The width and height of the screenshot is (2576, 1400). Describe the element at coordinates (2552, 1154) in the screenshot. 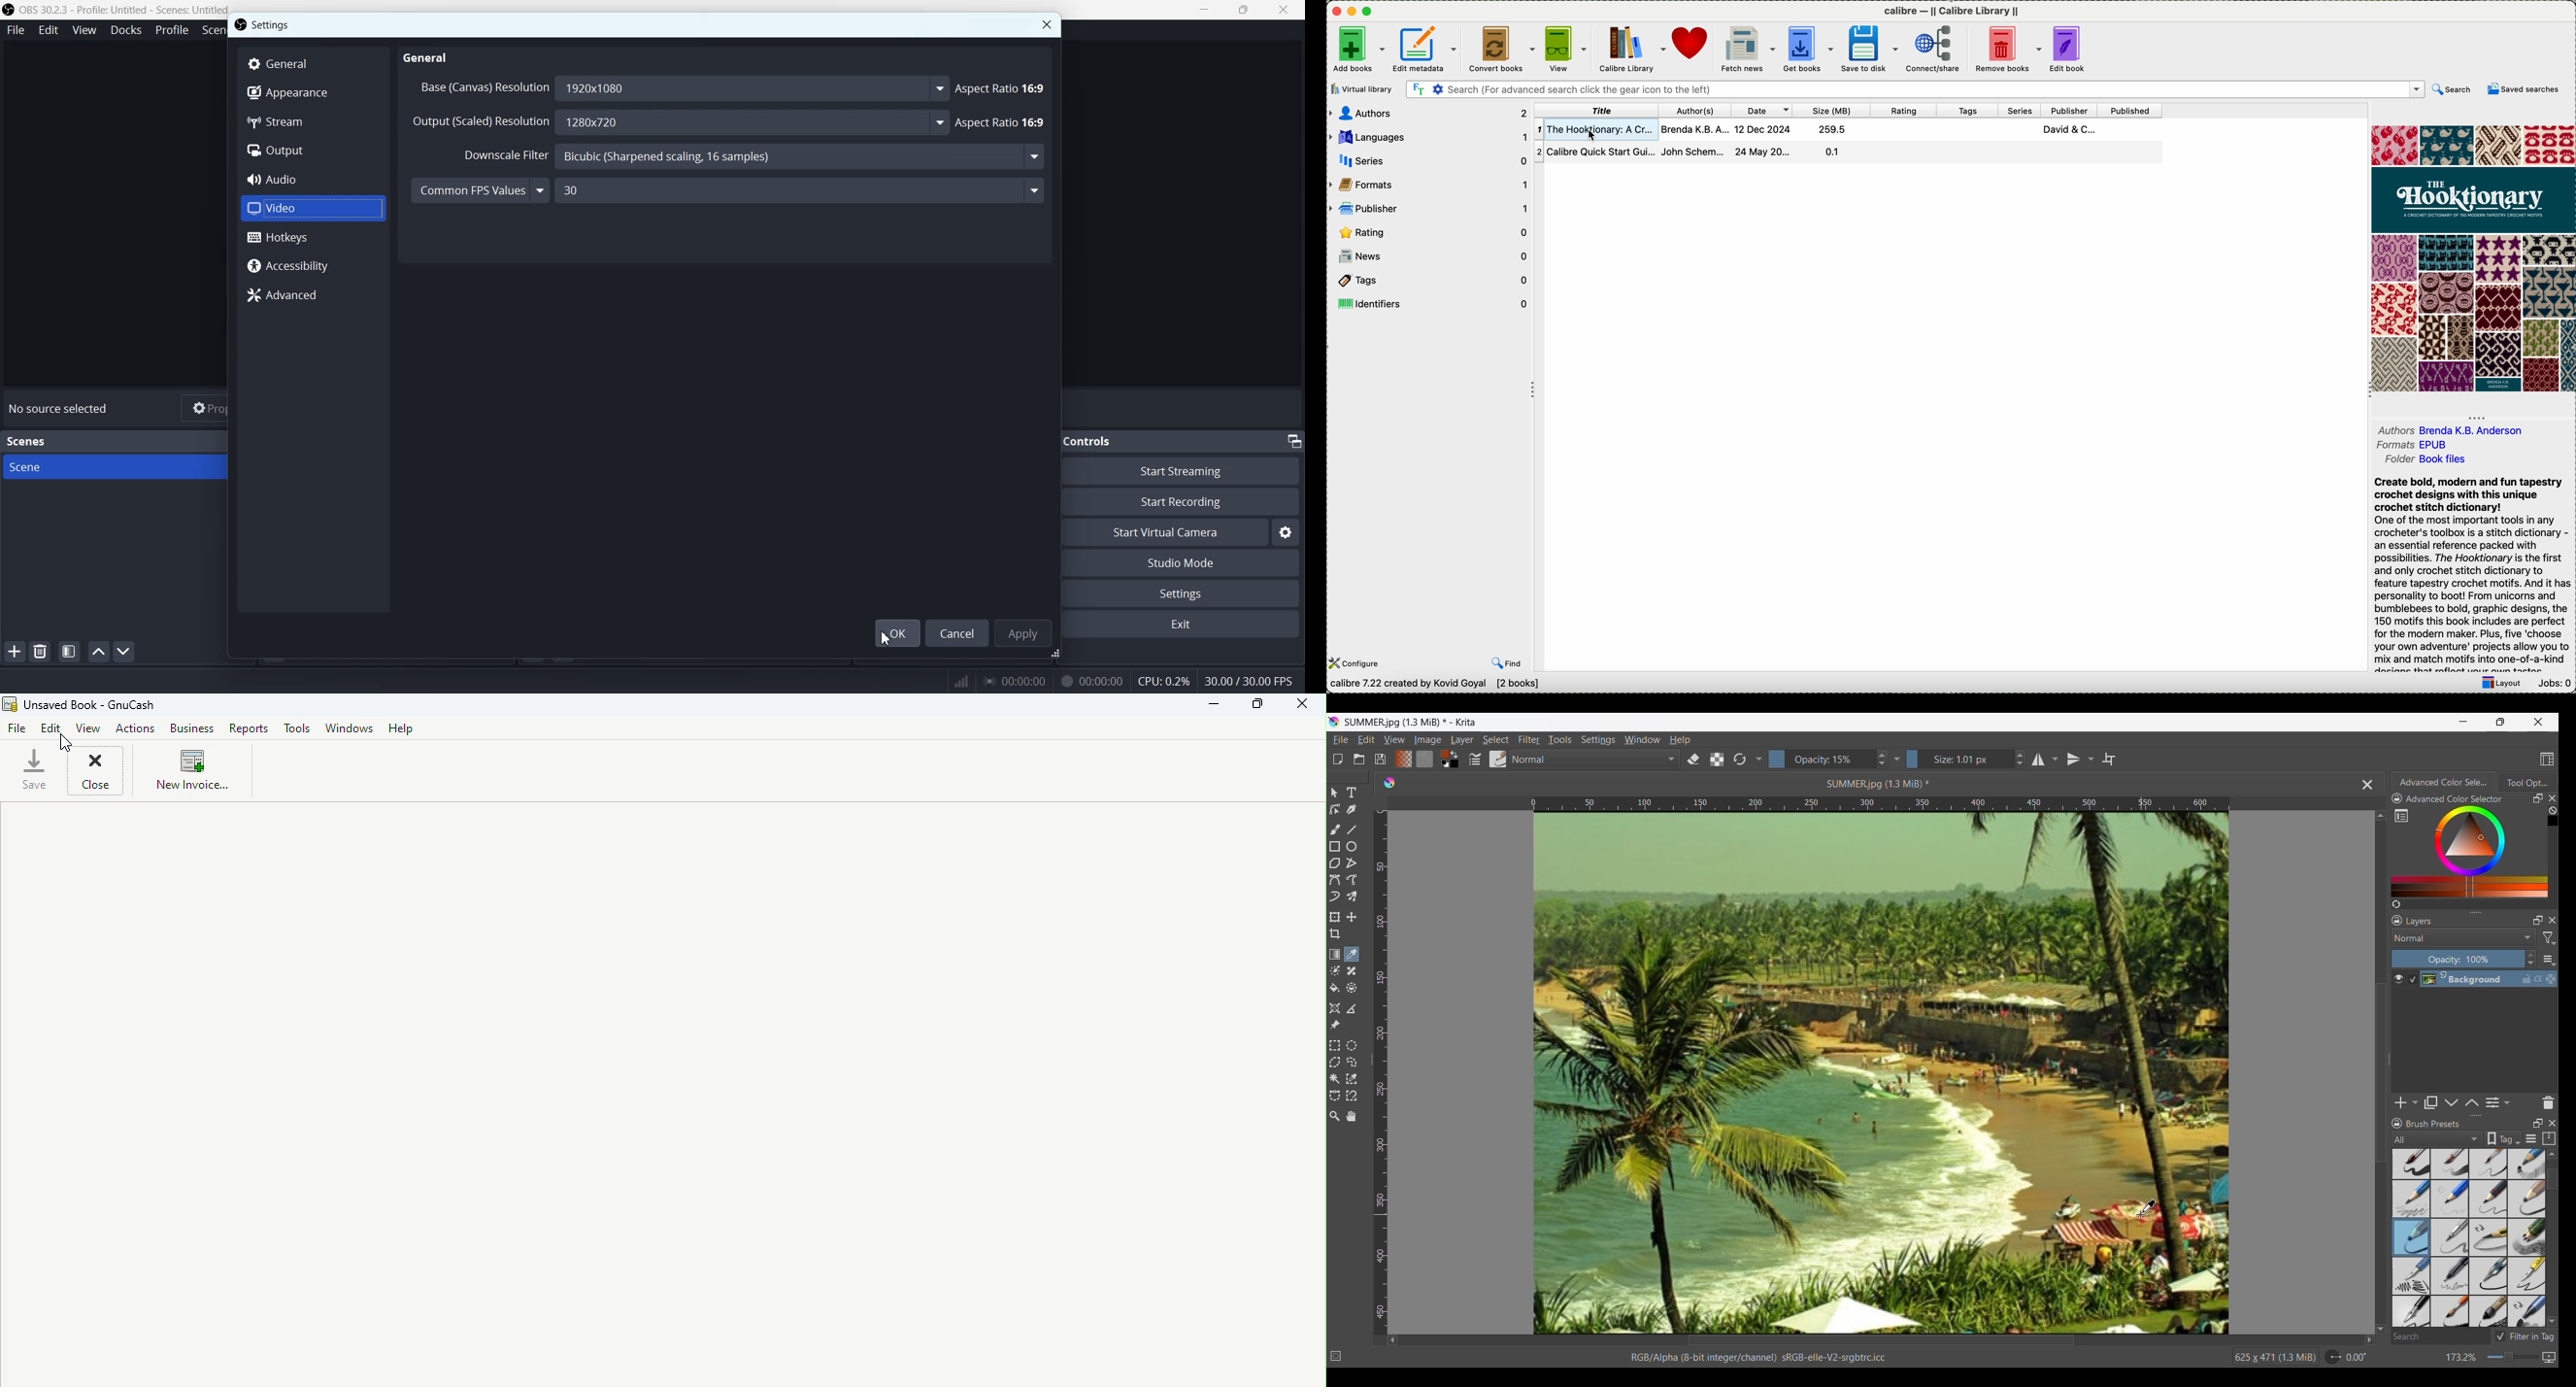

I see `Quick slide to top` at that location.